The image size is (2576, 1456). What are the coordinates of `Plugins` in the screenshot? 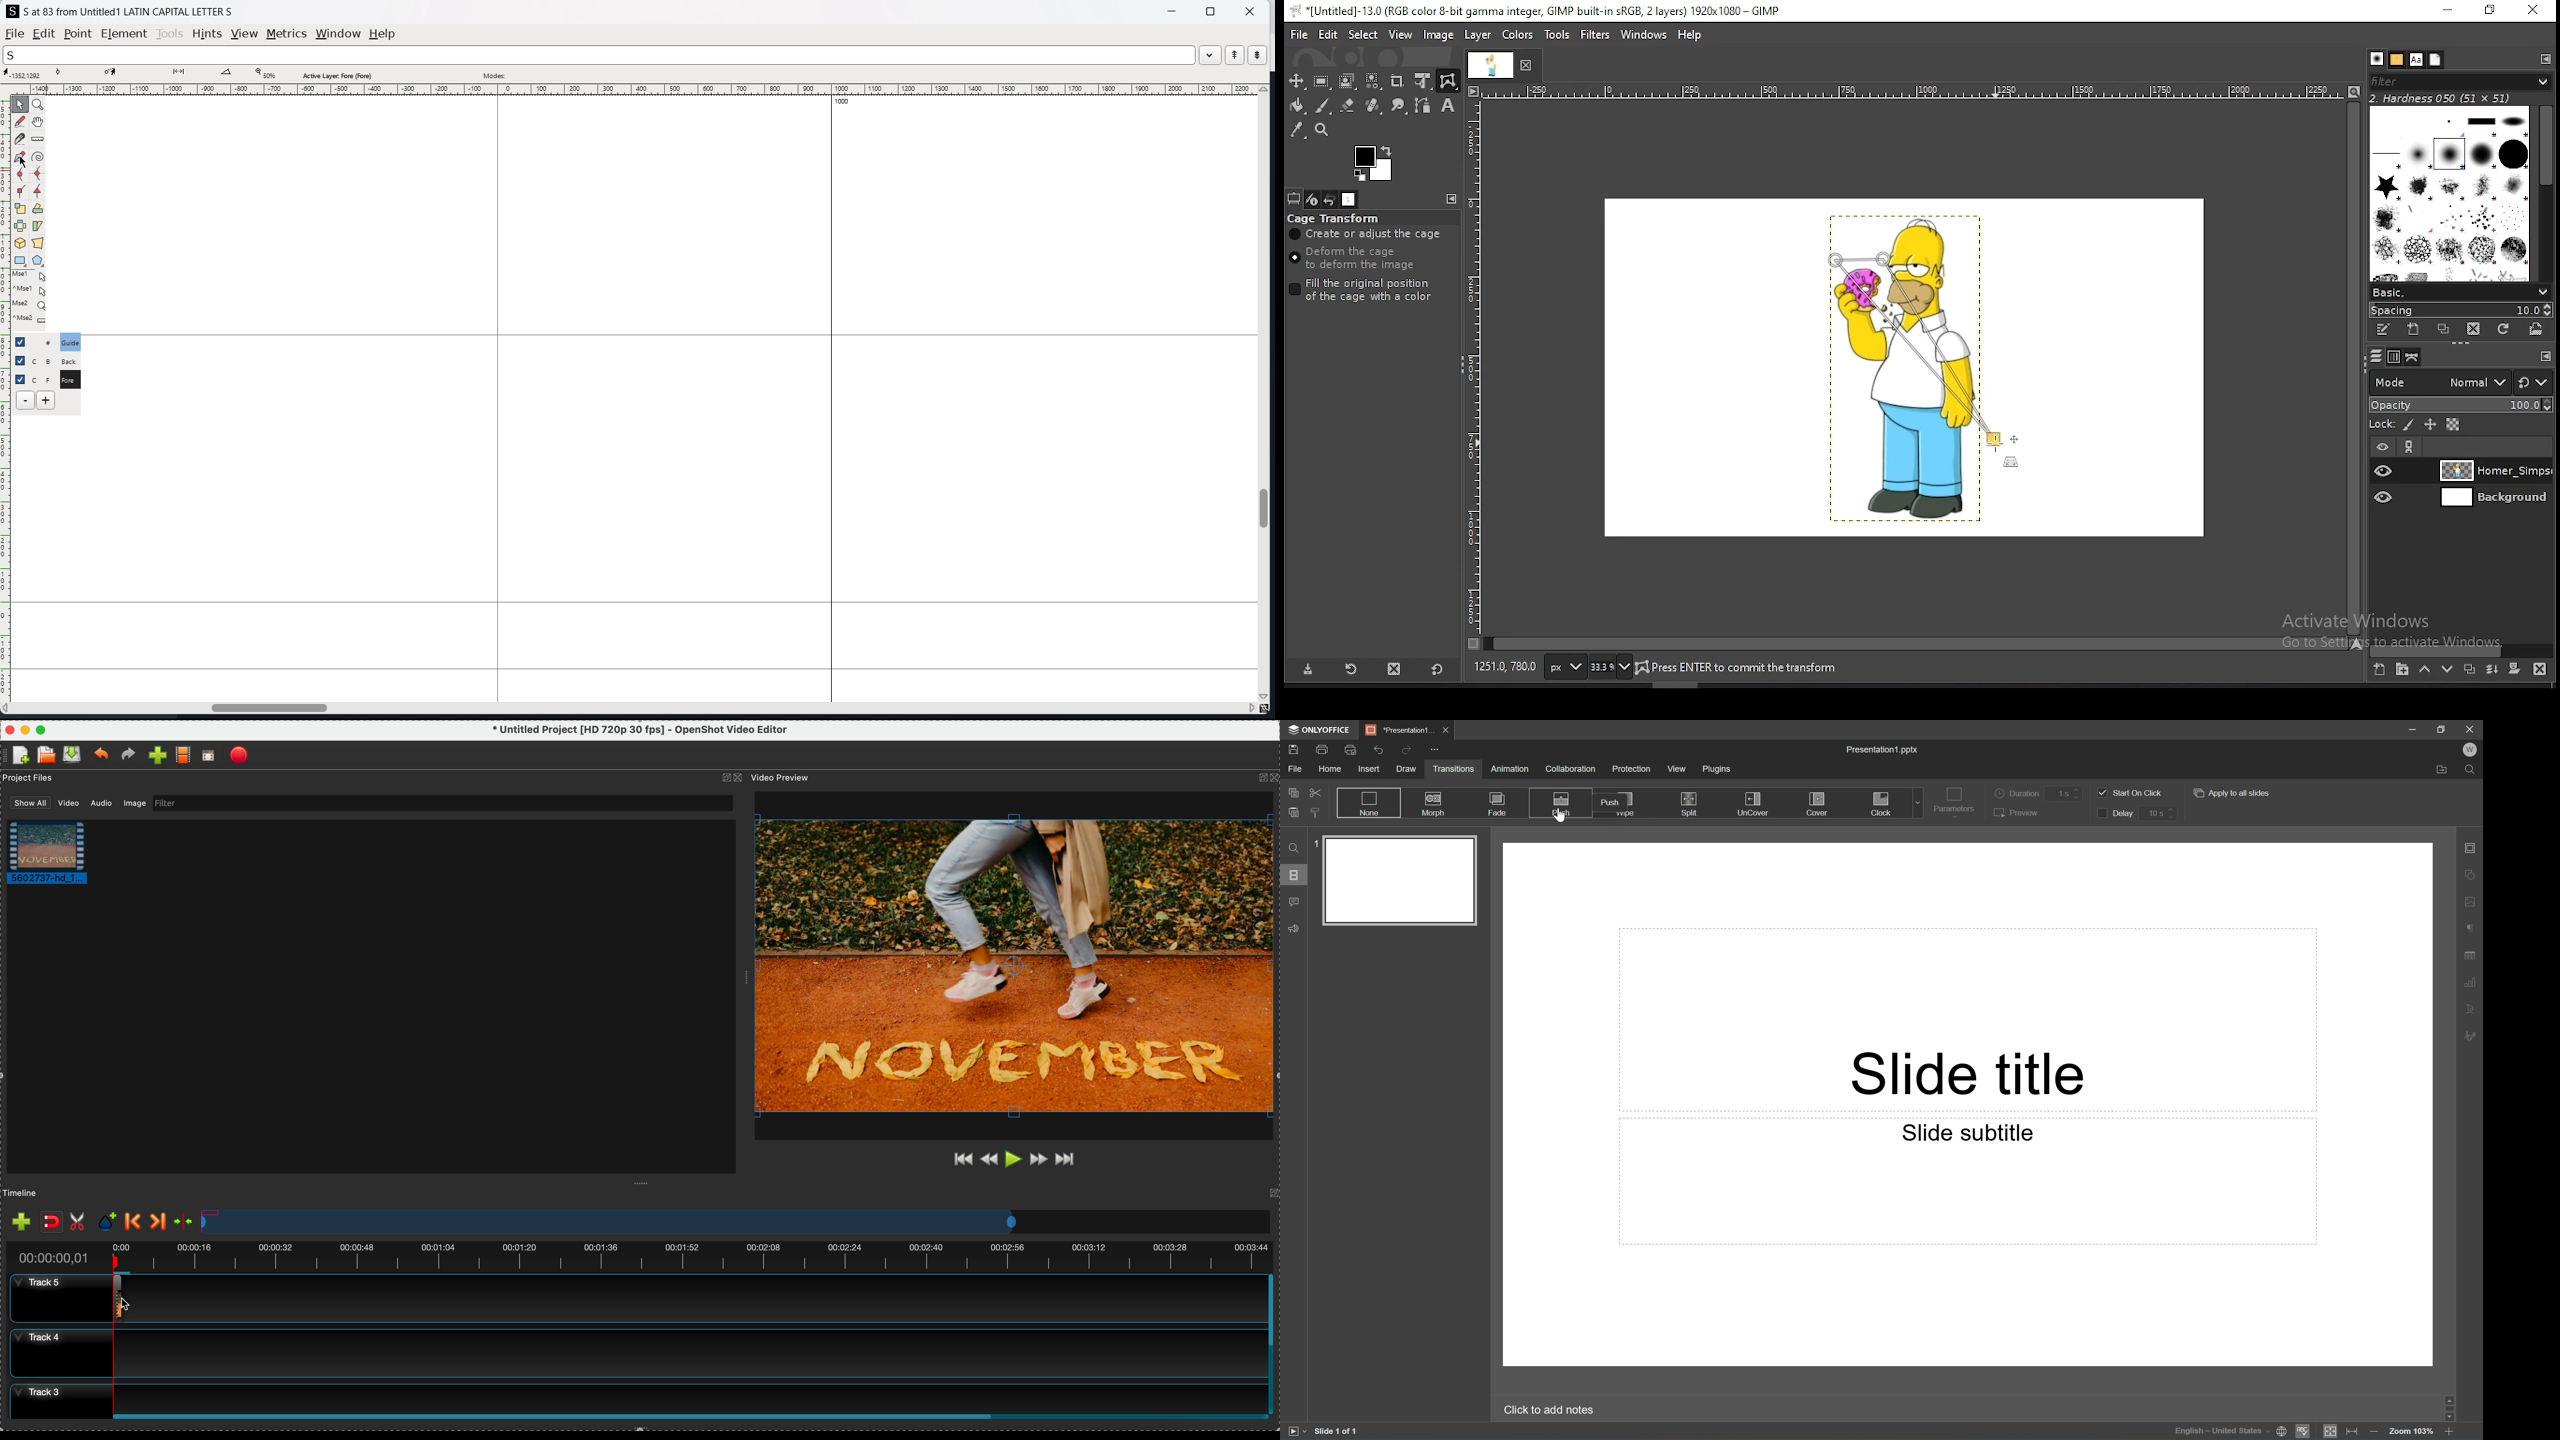 It's located at (1720, 769).